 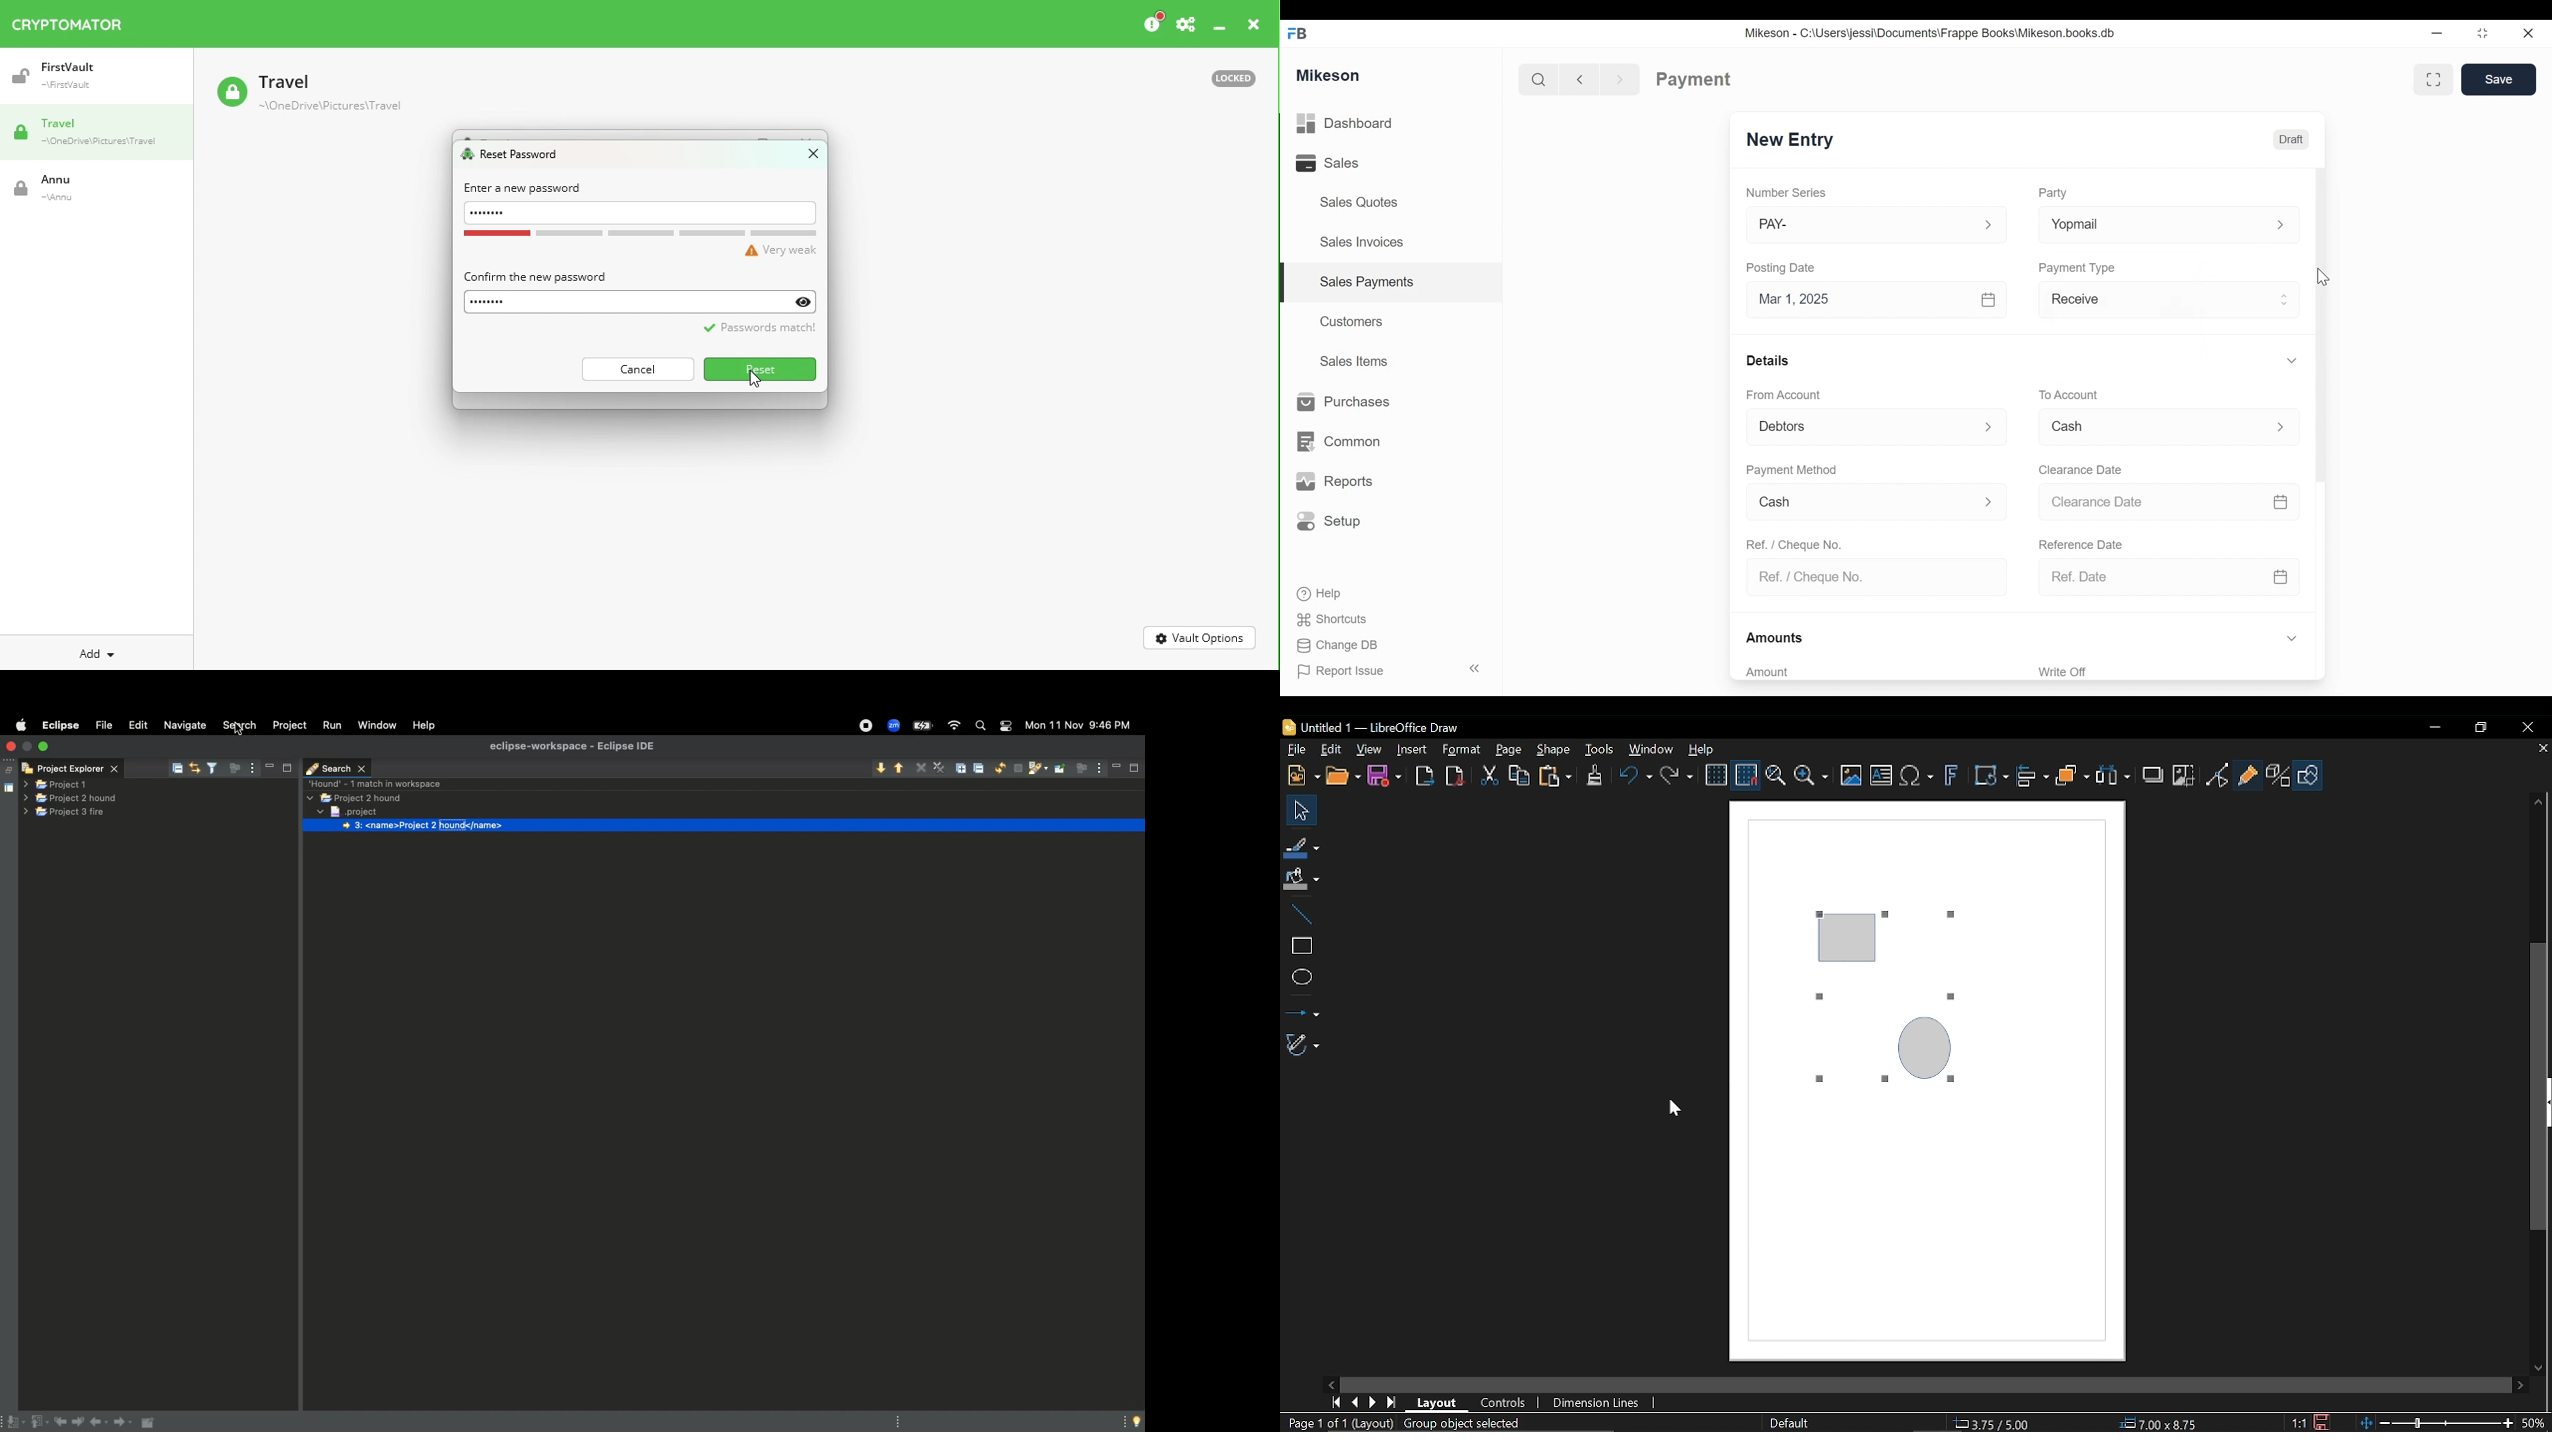 I want to click on Help, so click(x=1329, y=593).